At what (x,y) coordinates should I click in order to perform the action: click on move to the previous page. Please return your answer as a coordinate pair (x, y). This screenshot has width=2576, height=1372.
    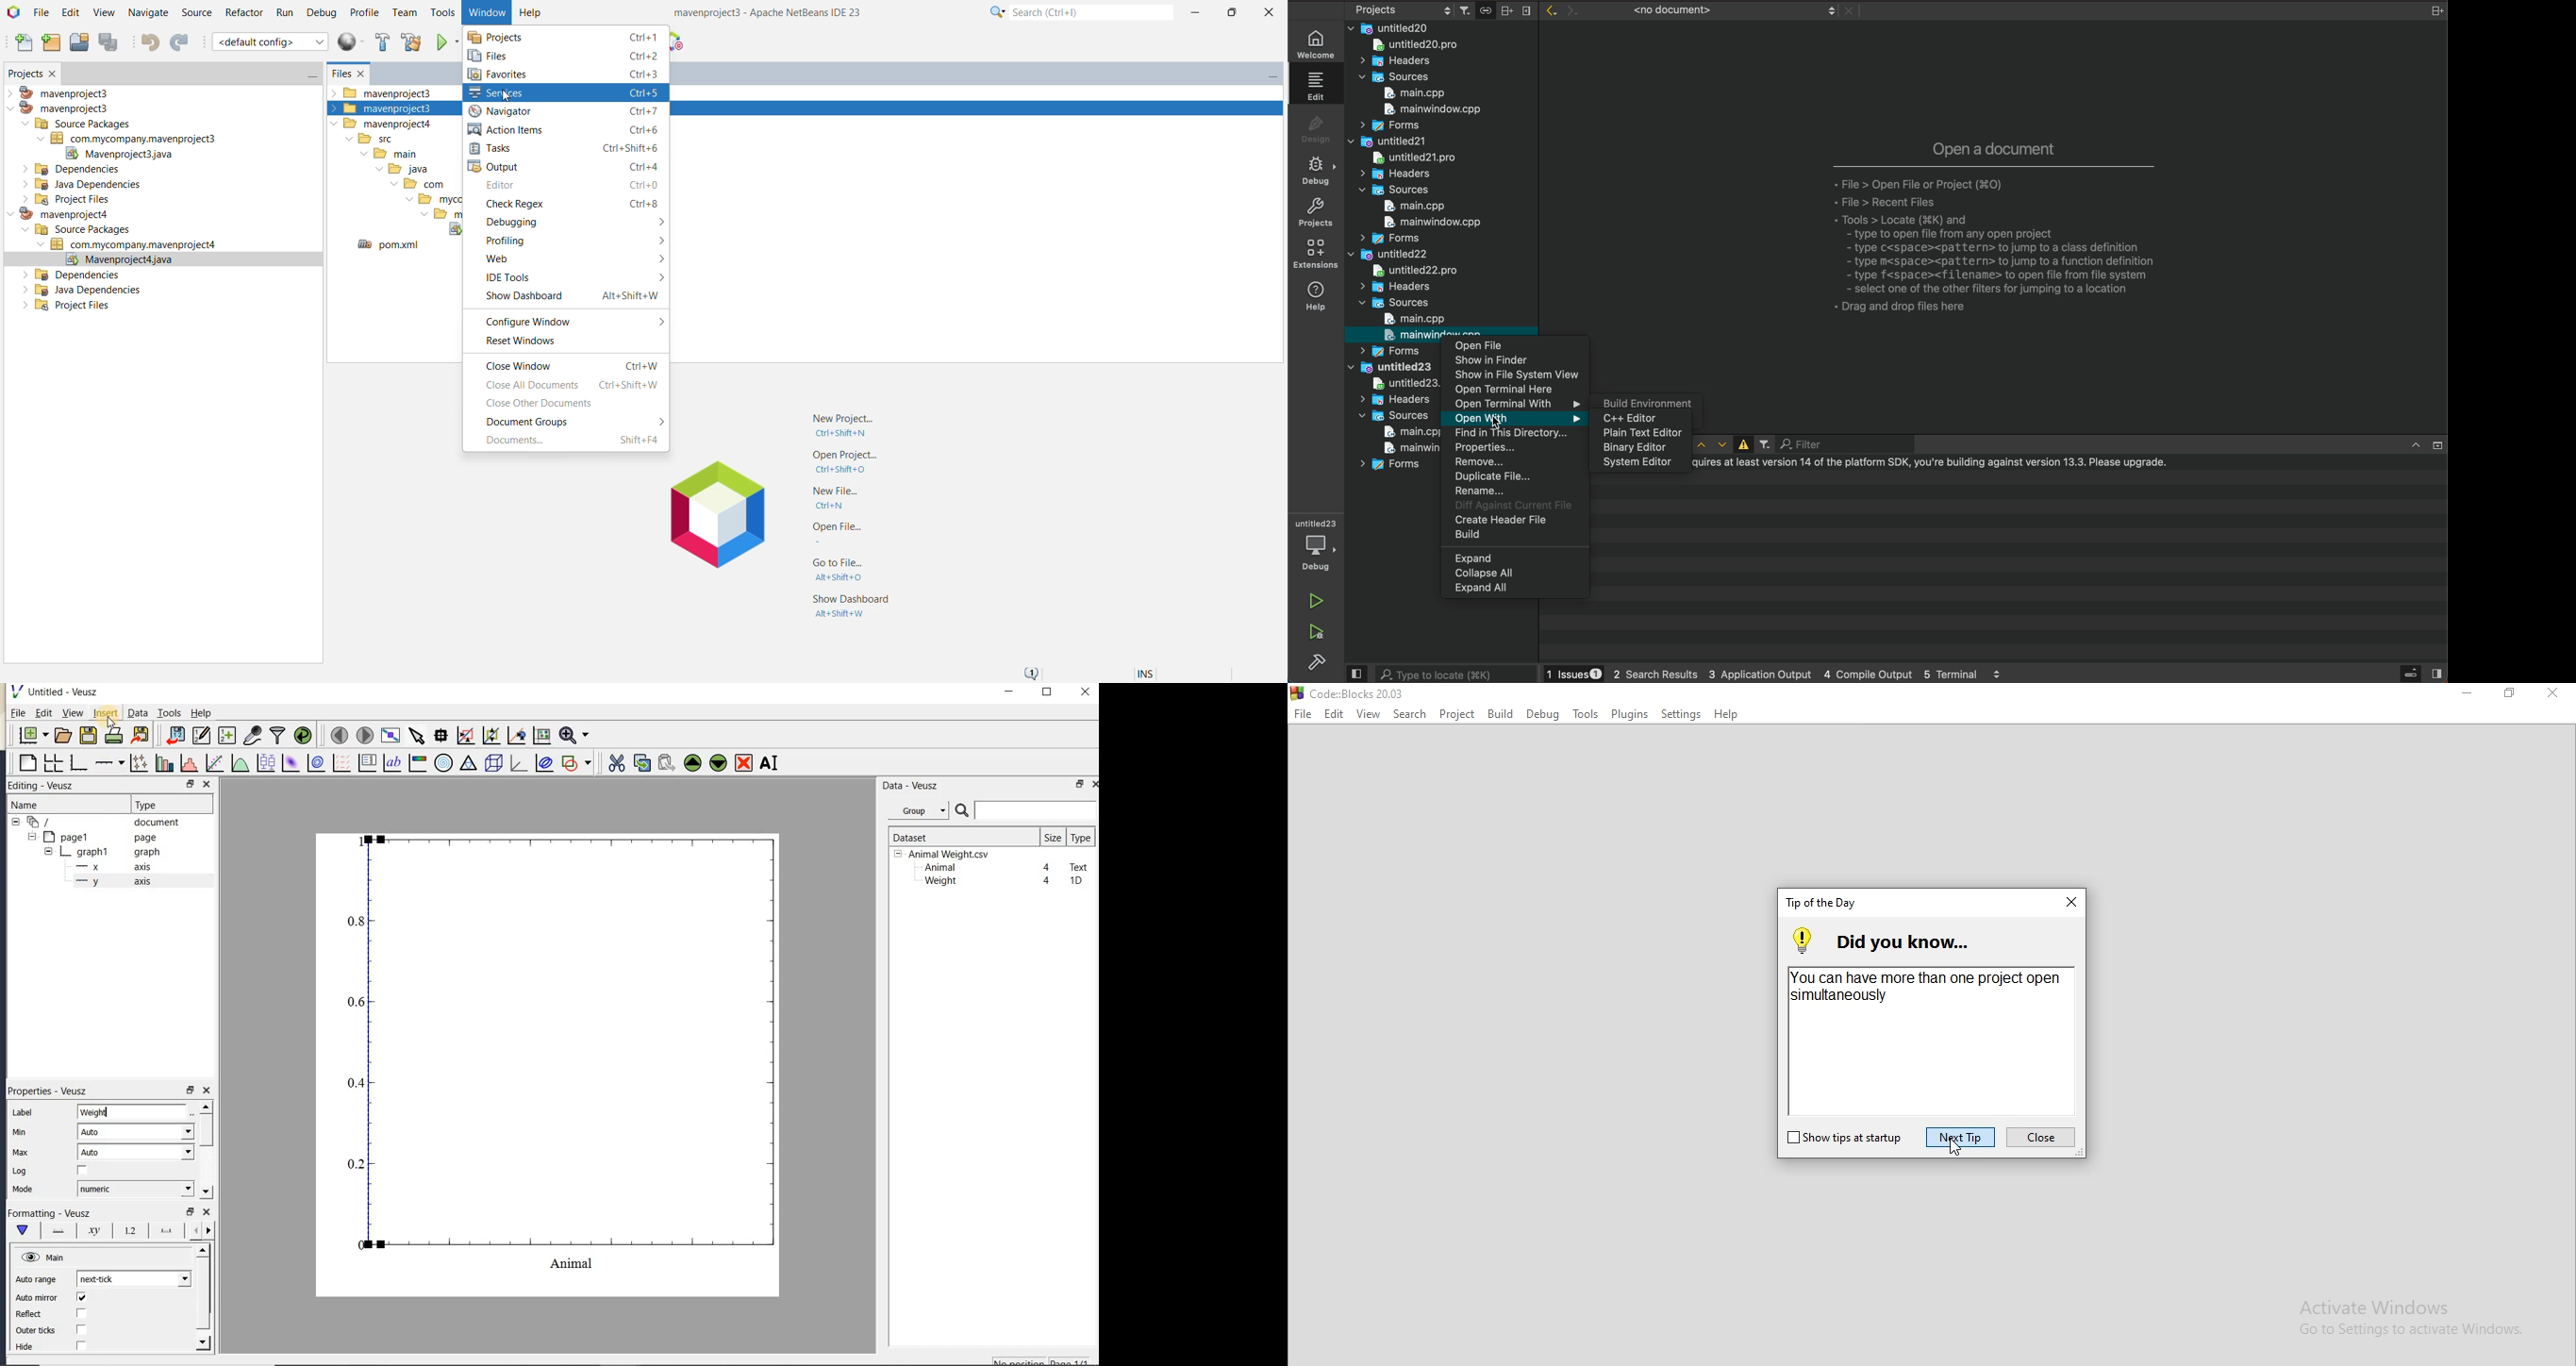
    Looking at the image, I should click on (337, 734).